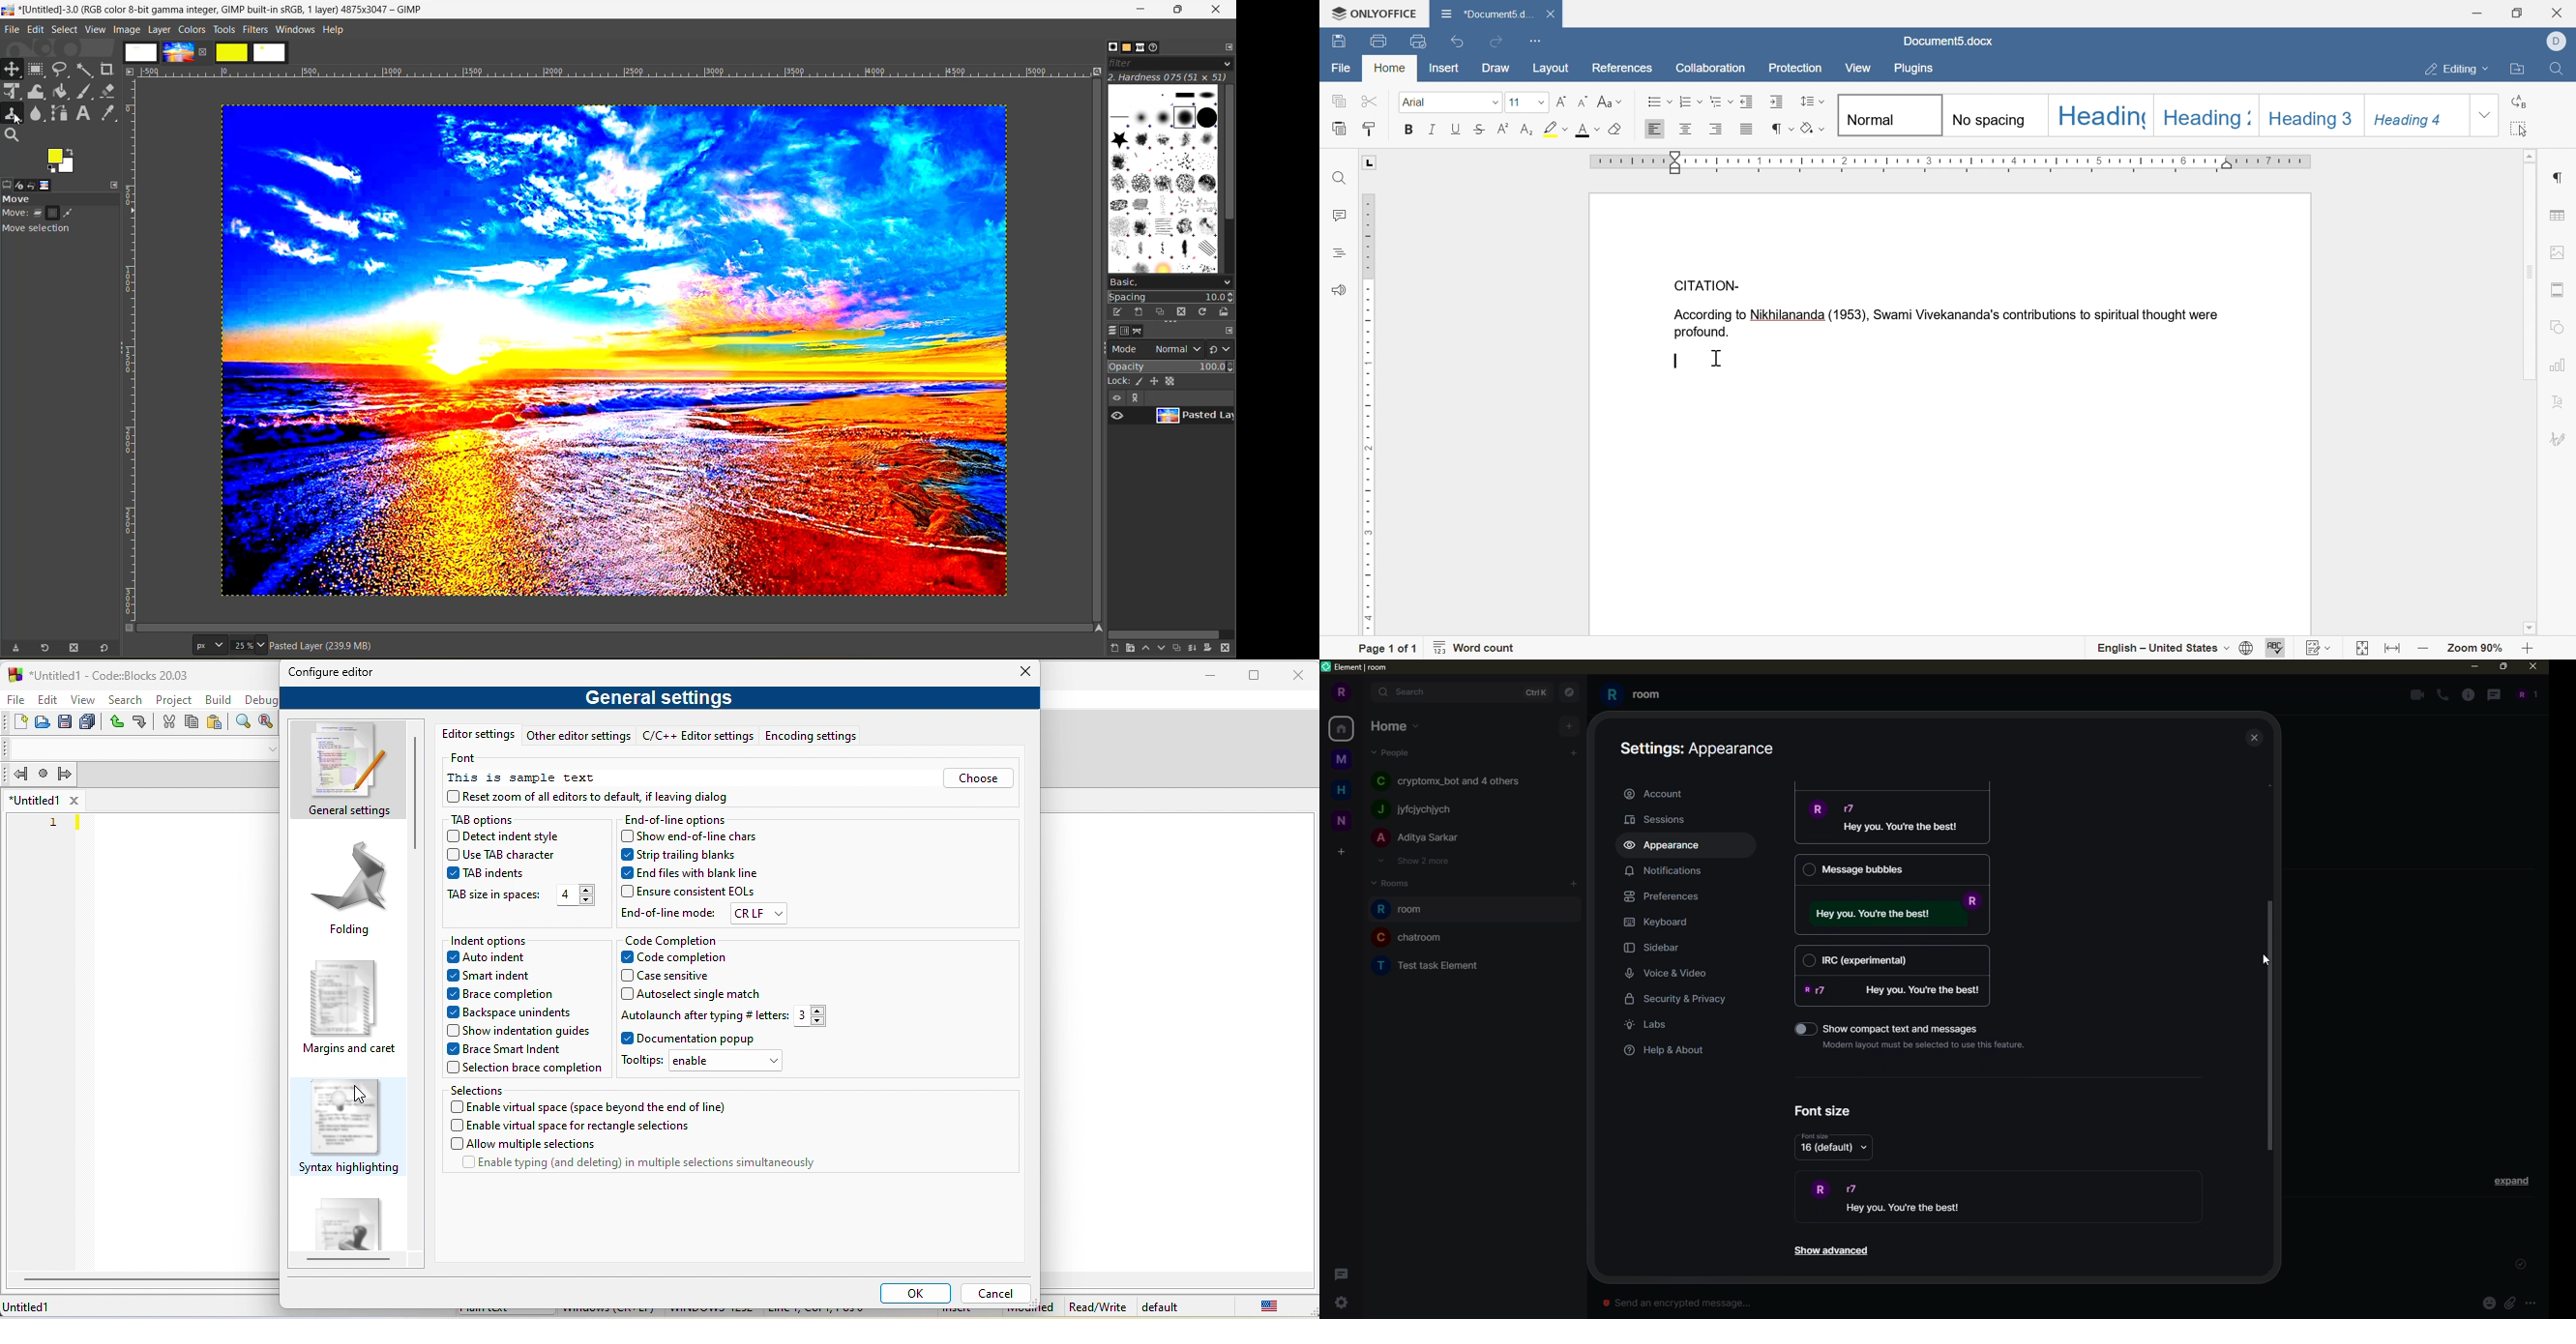 Image resolution: width=2576 pixels, height=1344 pixels. What do you see at coordinates (1746, 128) in the screenshot?
I see `justified` at bounding box center [1746, 128].